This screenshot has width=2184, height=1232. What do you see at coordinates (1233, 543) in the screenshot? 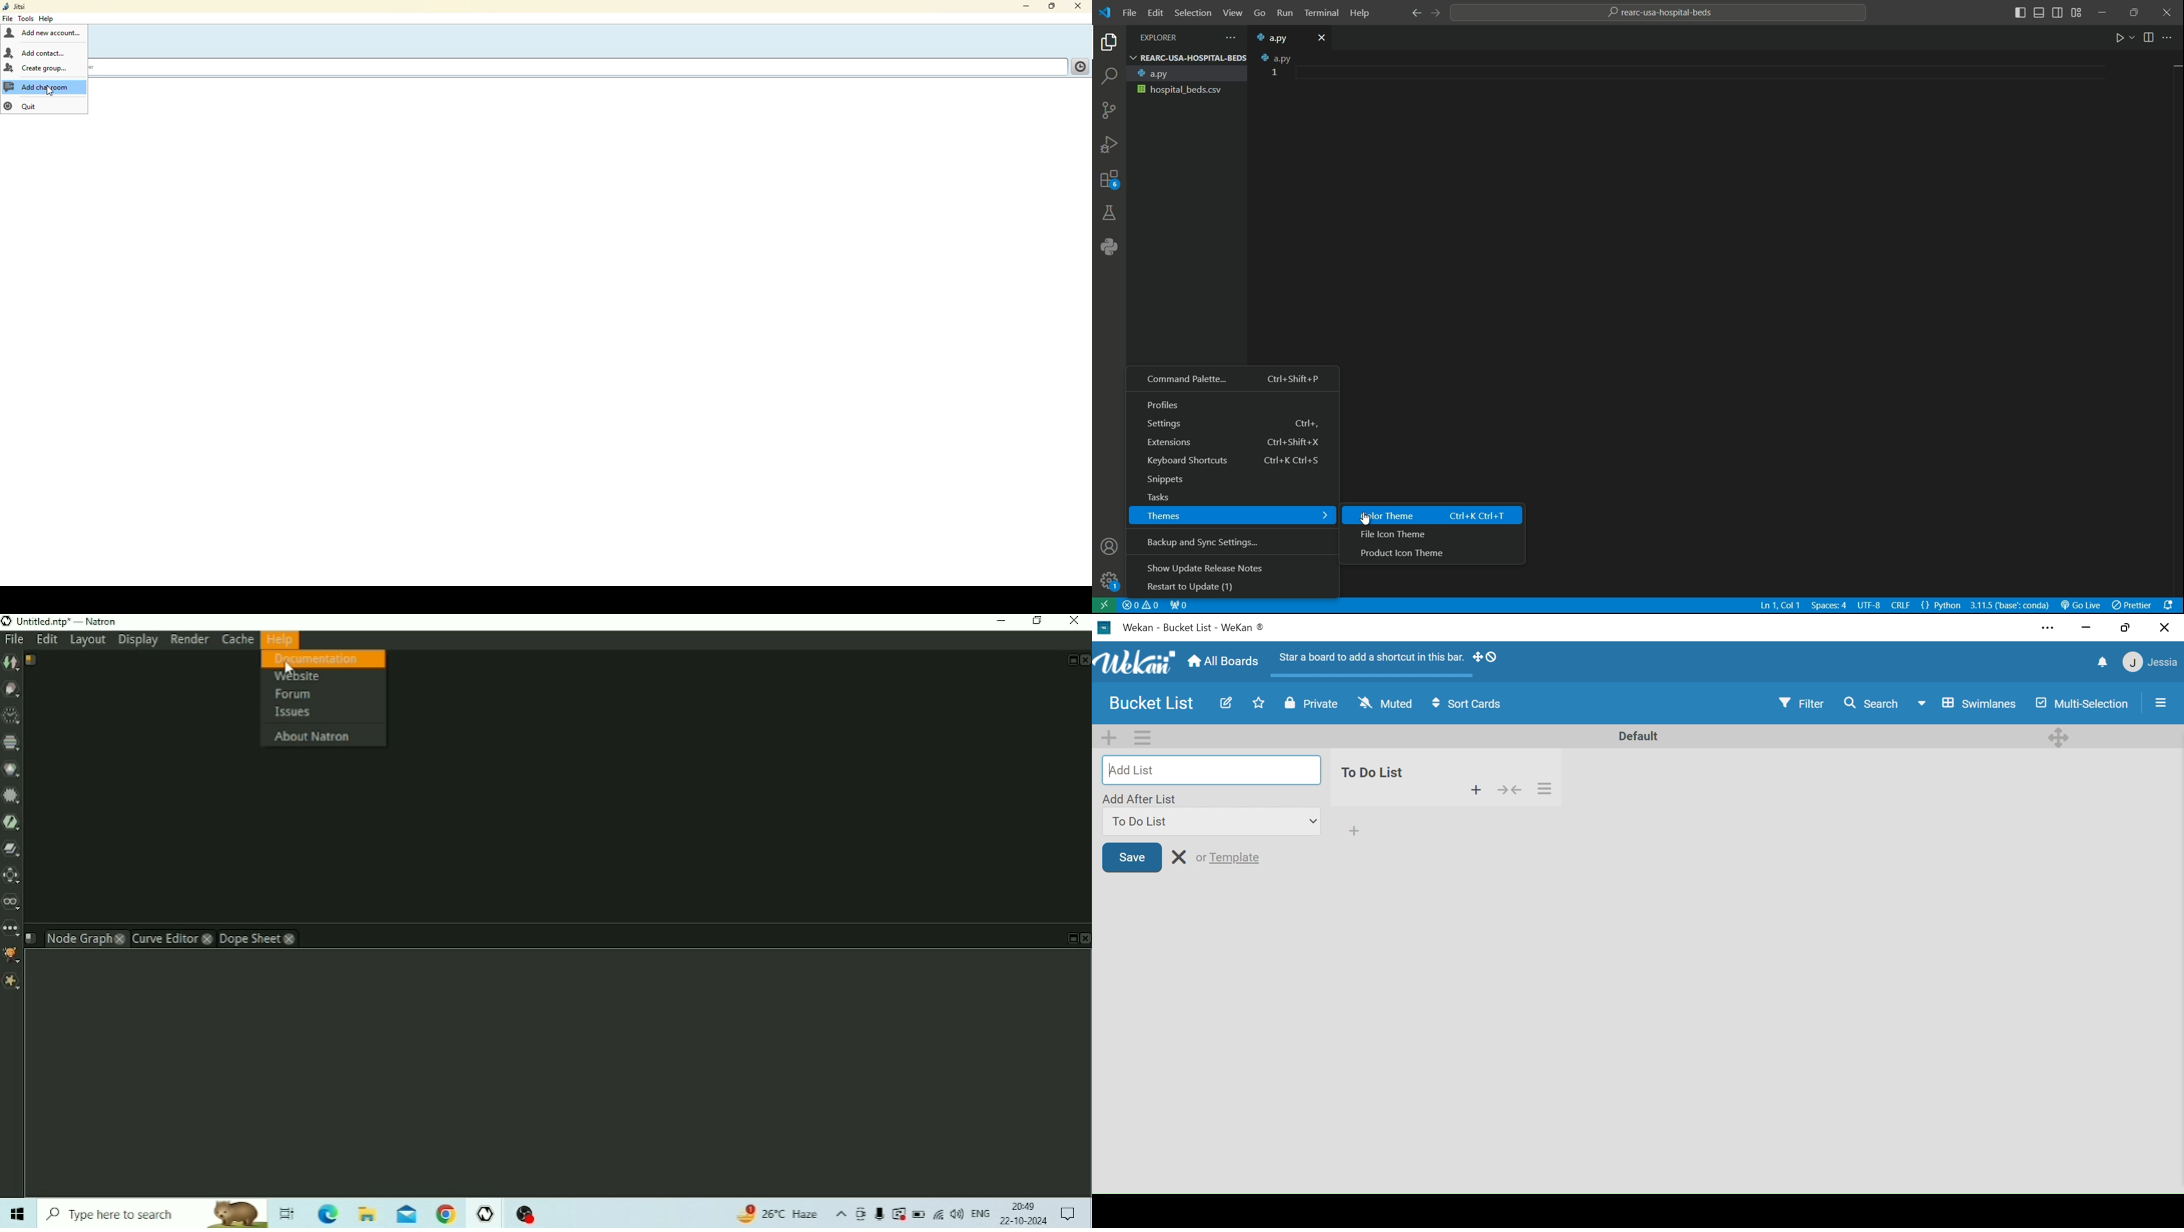
I see `backup and sync settings` at bounding box center [1233, 543].